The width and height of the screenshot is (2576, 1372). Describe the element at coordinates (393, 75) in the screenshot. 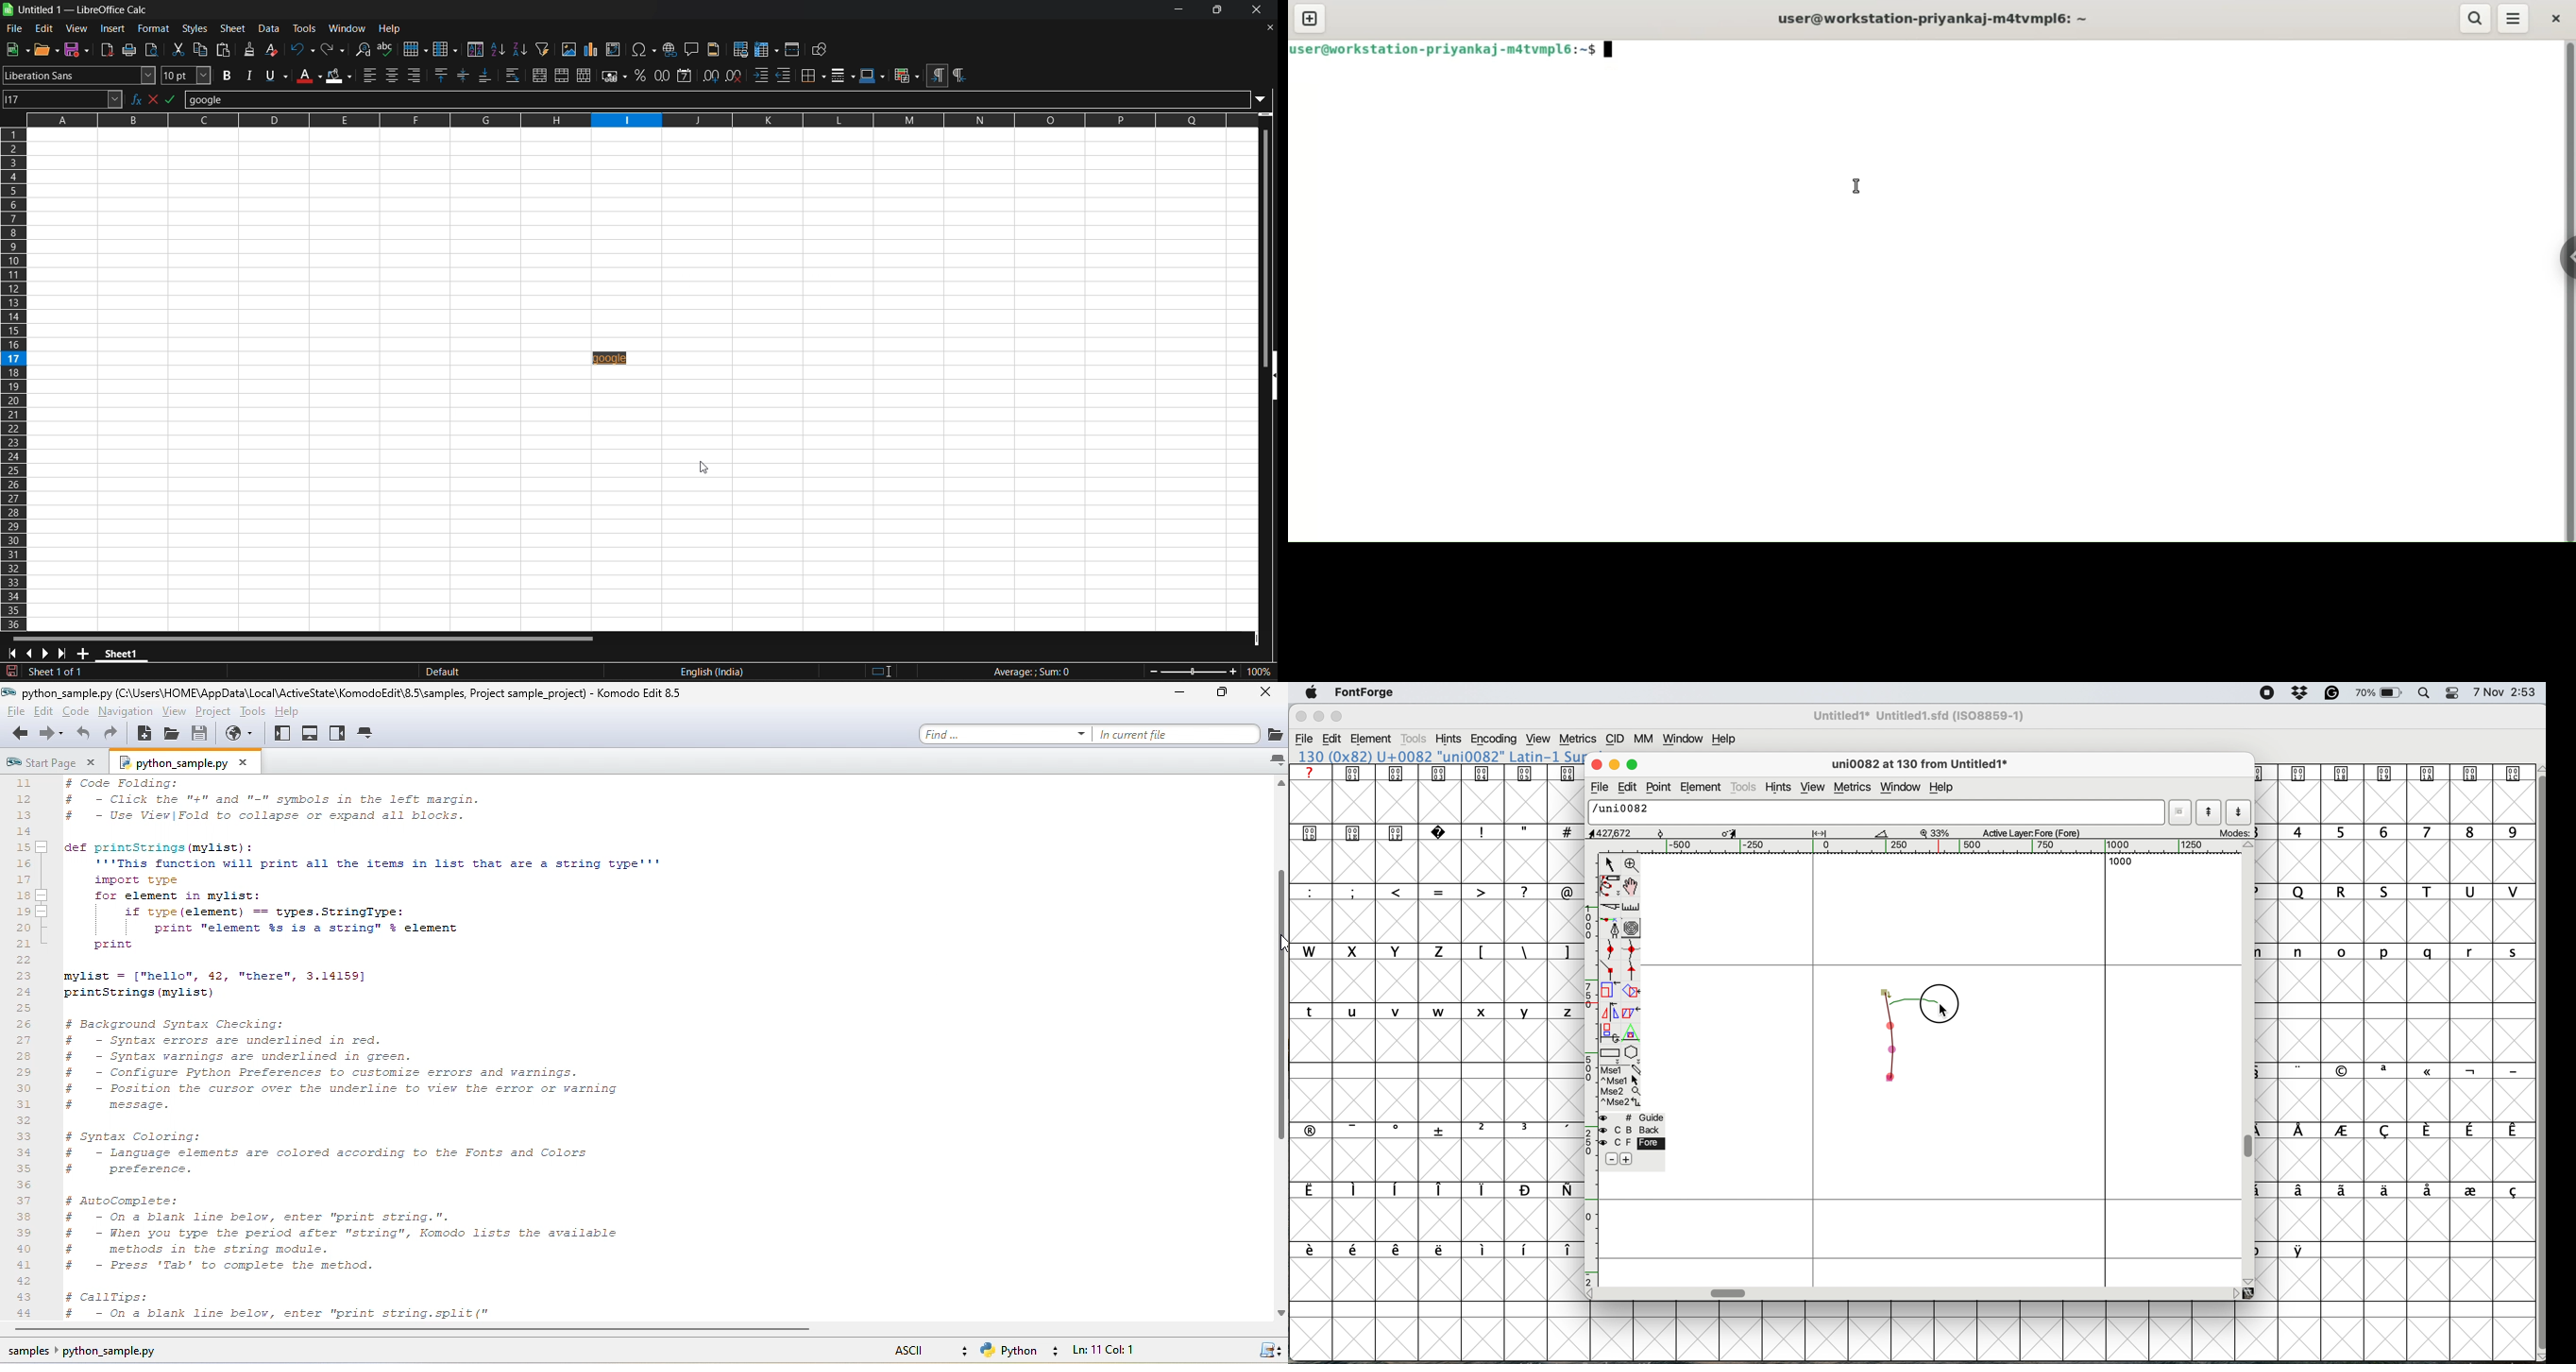

I see `align center` at that location.